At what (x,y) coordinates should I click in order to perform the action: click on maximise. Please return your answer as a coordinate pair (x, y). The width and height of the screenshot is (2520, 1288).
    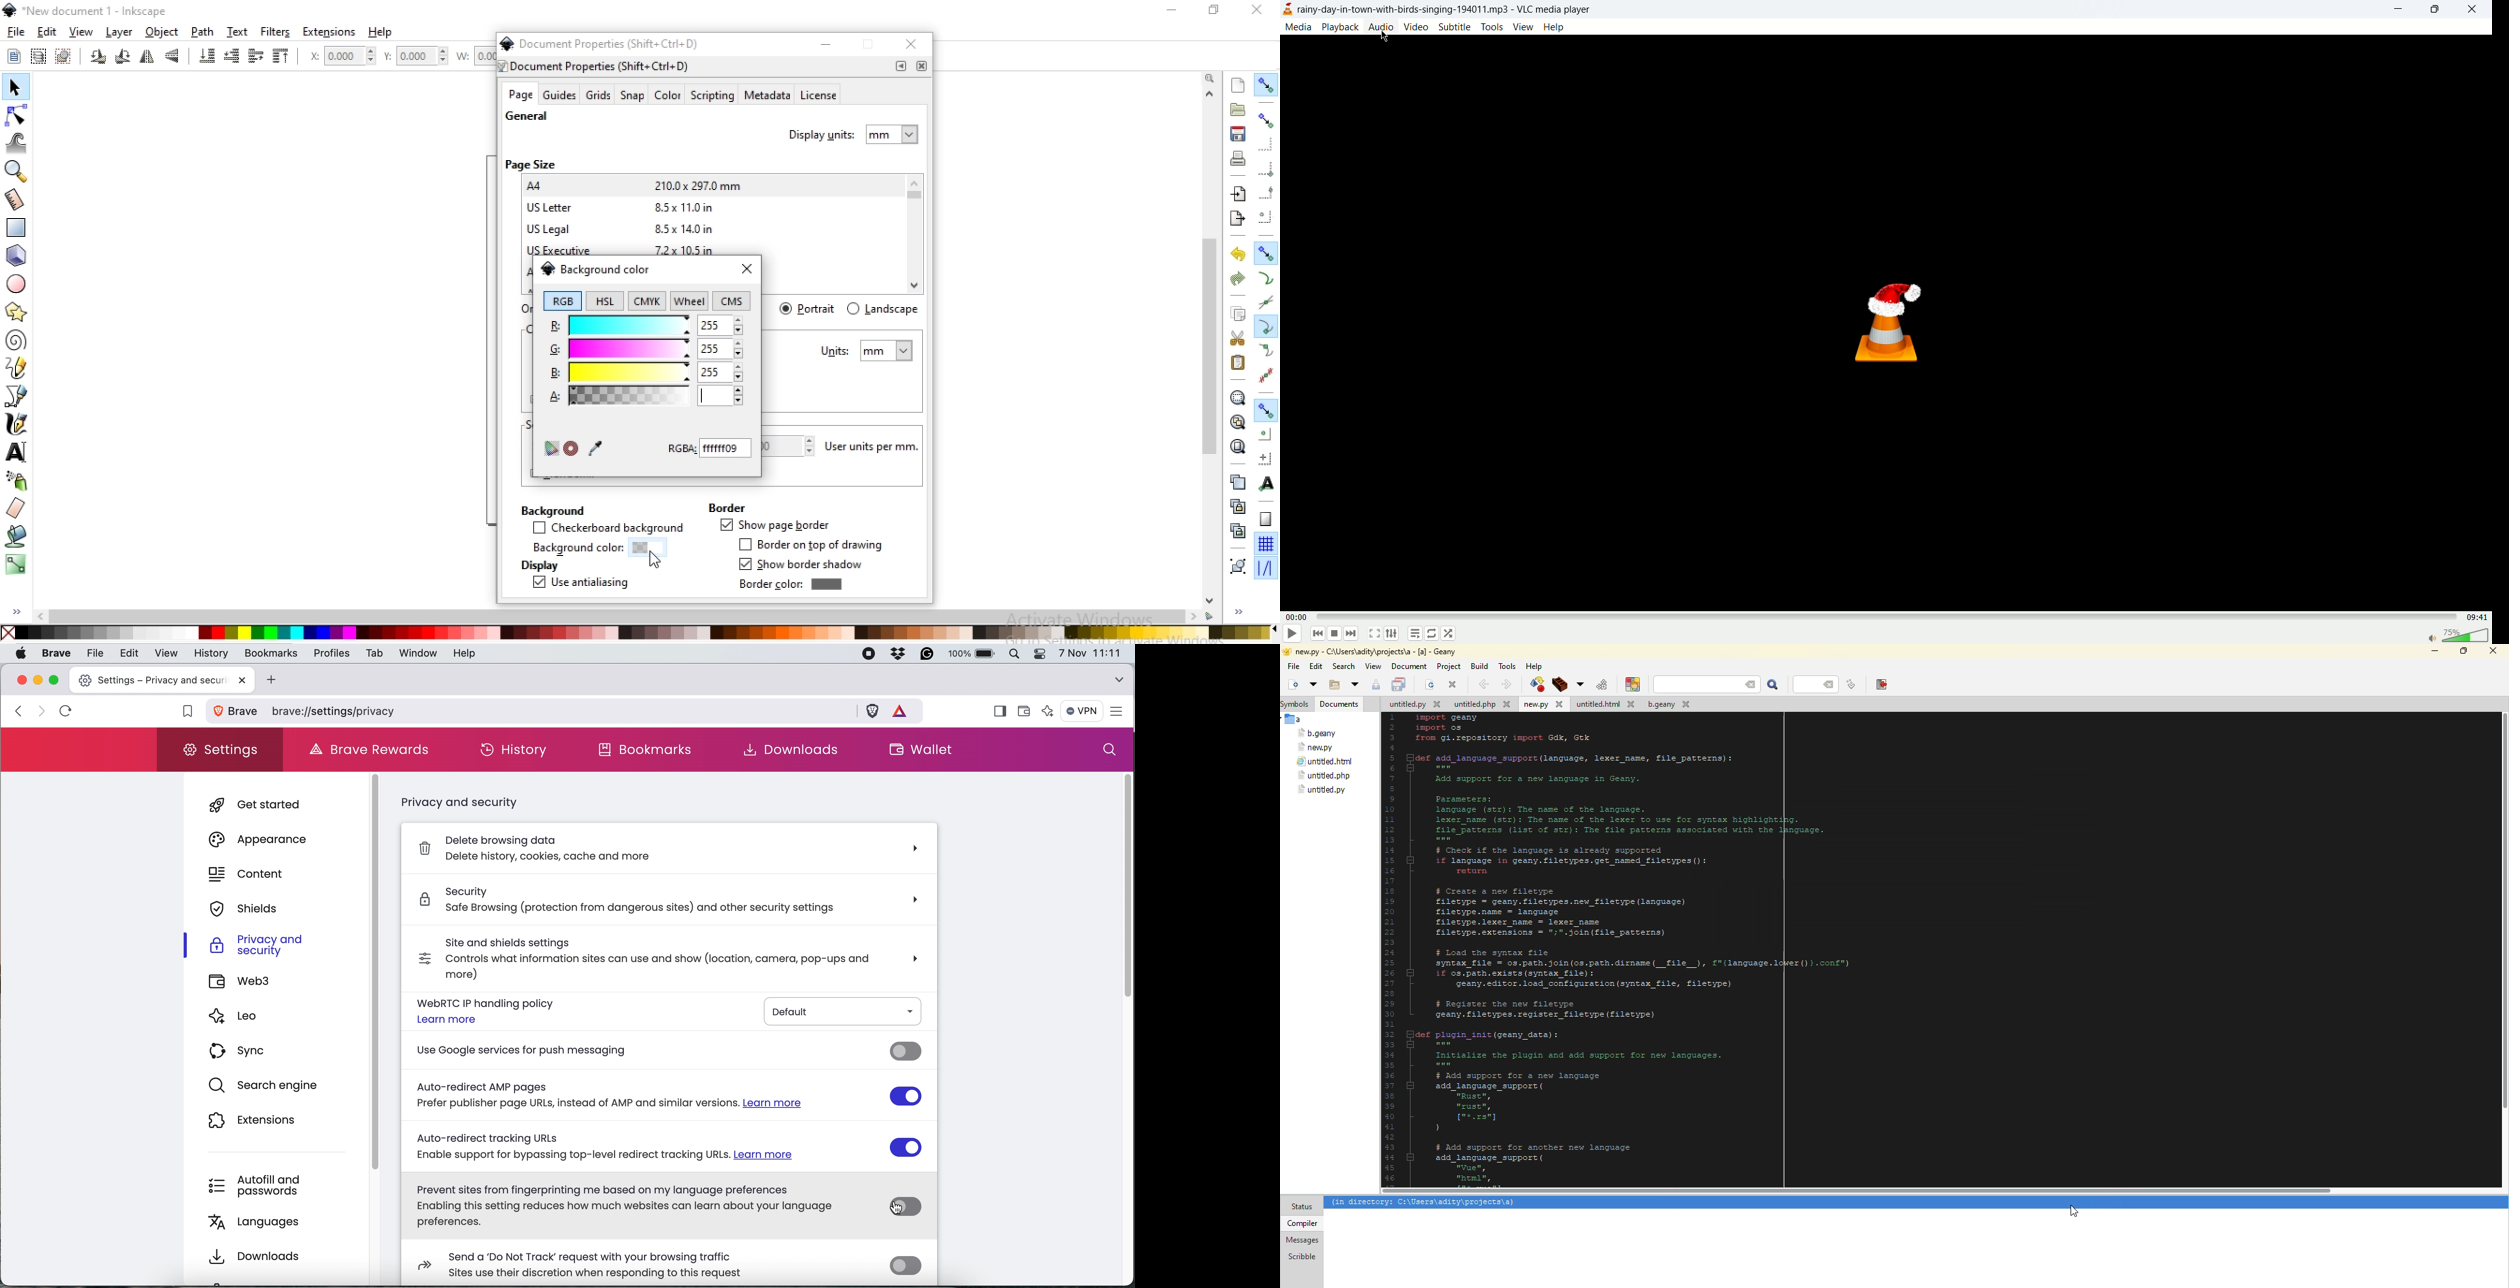
    Looking at the image, I should click on (56, 679).